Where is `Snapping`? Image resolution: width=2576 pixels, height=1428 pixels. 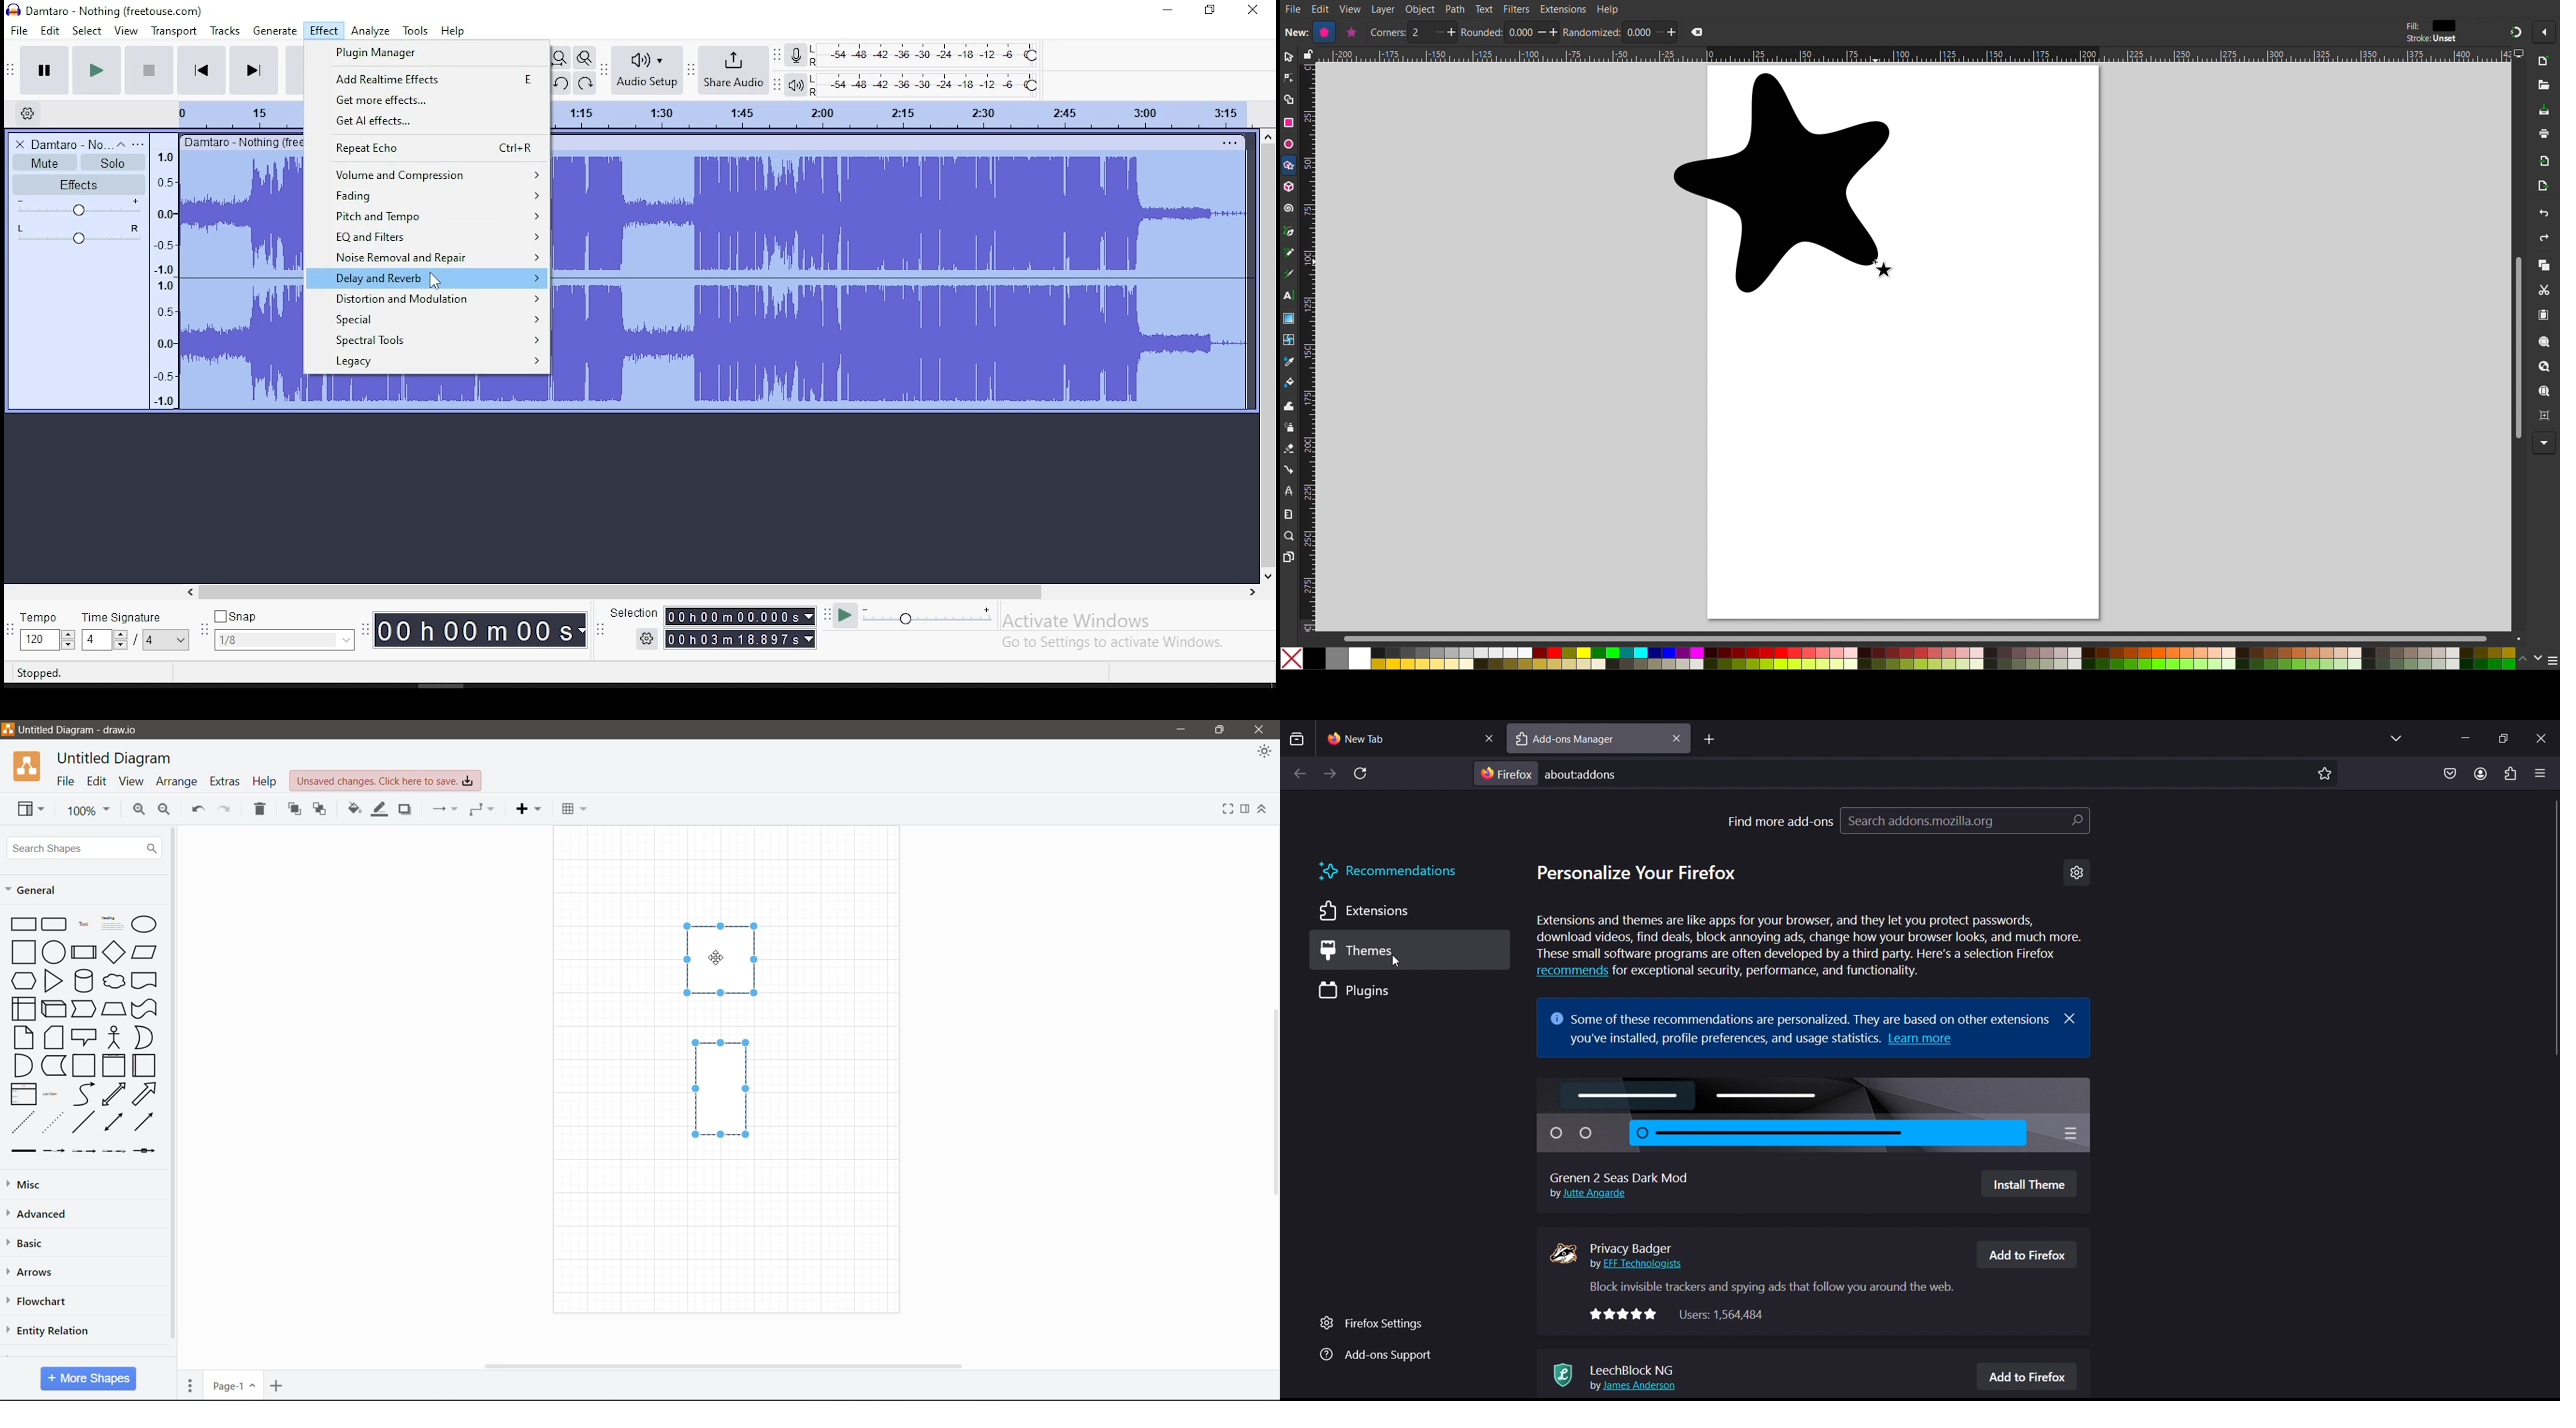 Snapping is located at coordinates (2515, 31).